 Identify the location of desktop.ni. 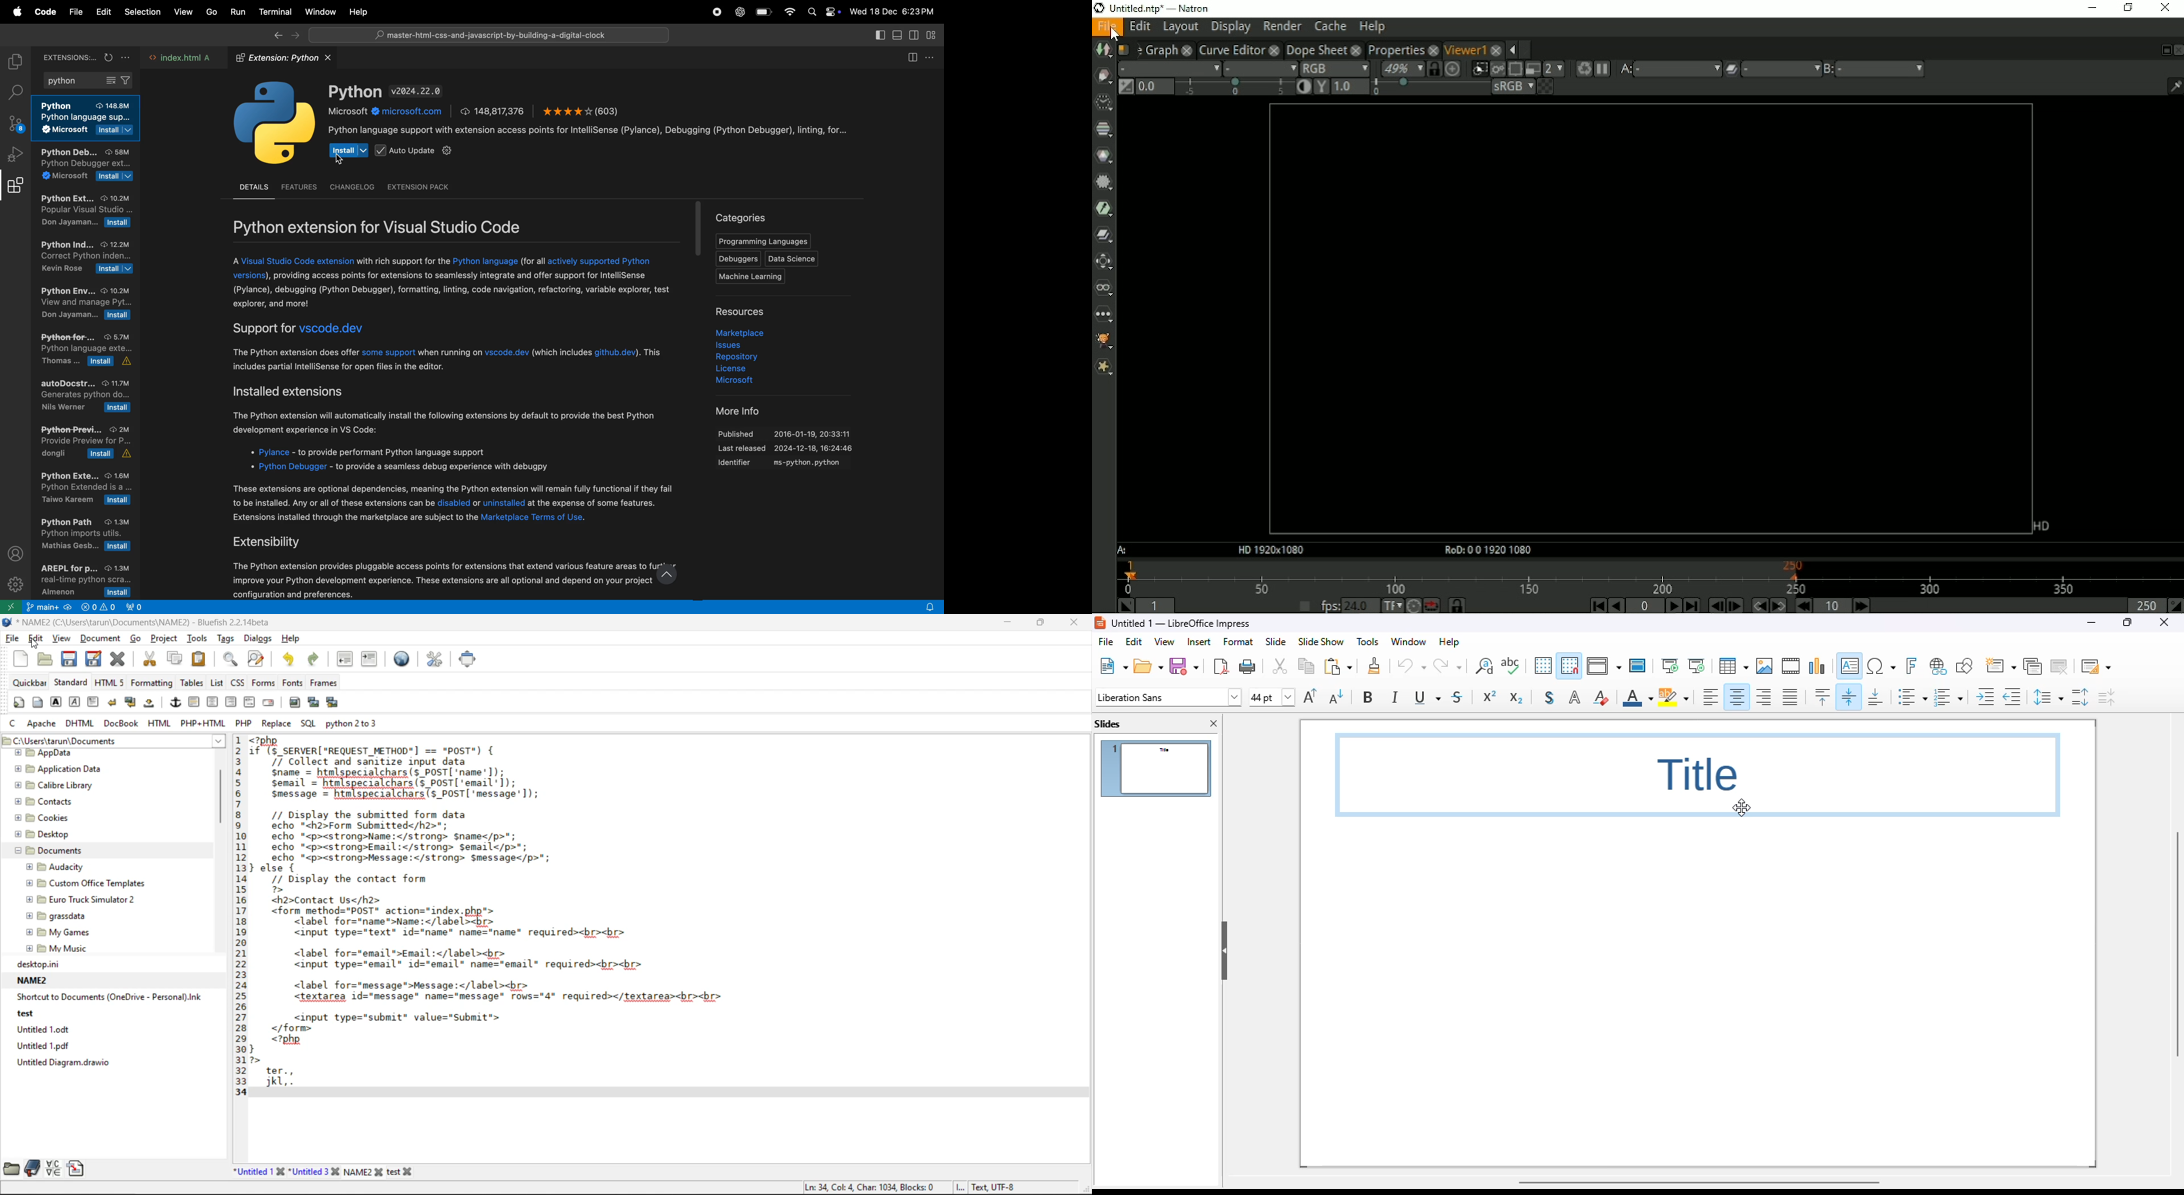
(35, 965).